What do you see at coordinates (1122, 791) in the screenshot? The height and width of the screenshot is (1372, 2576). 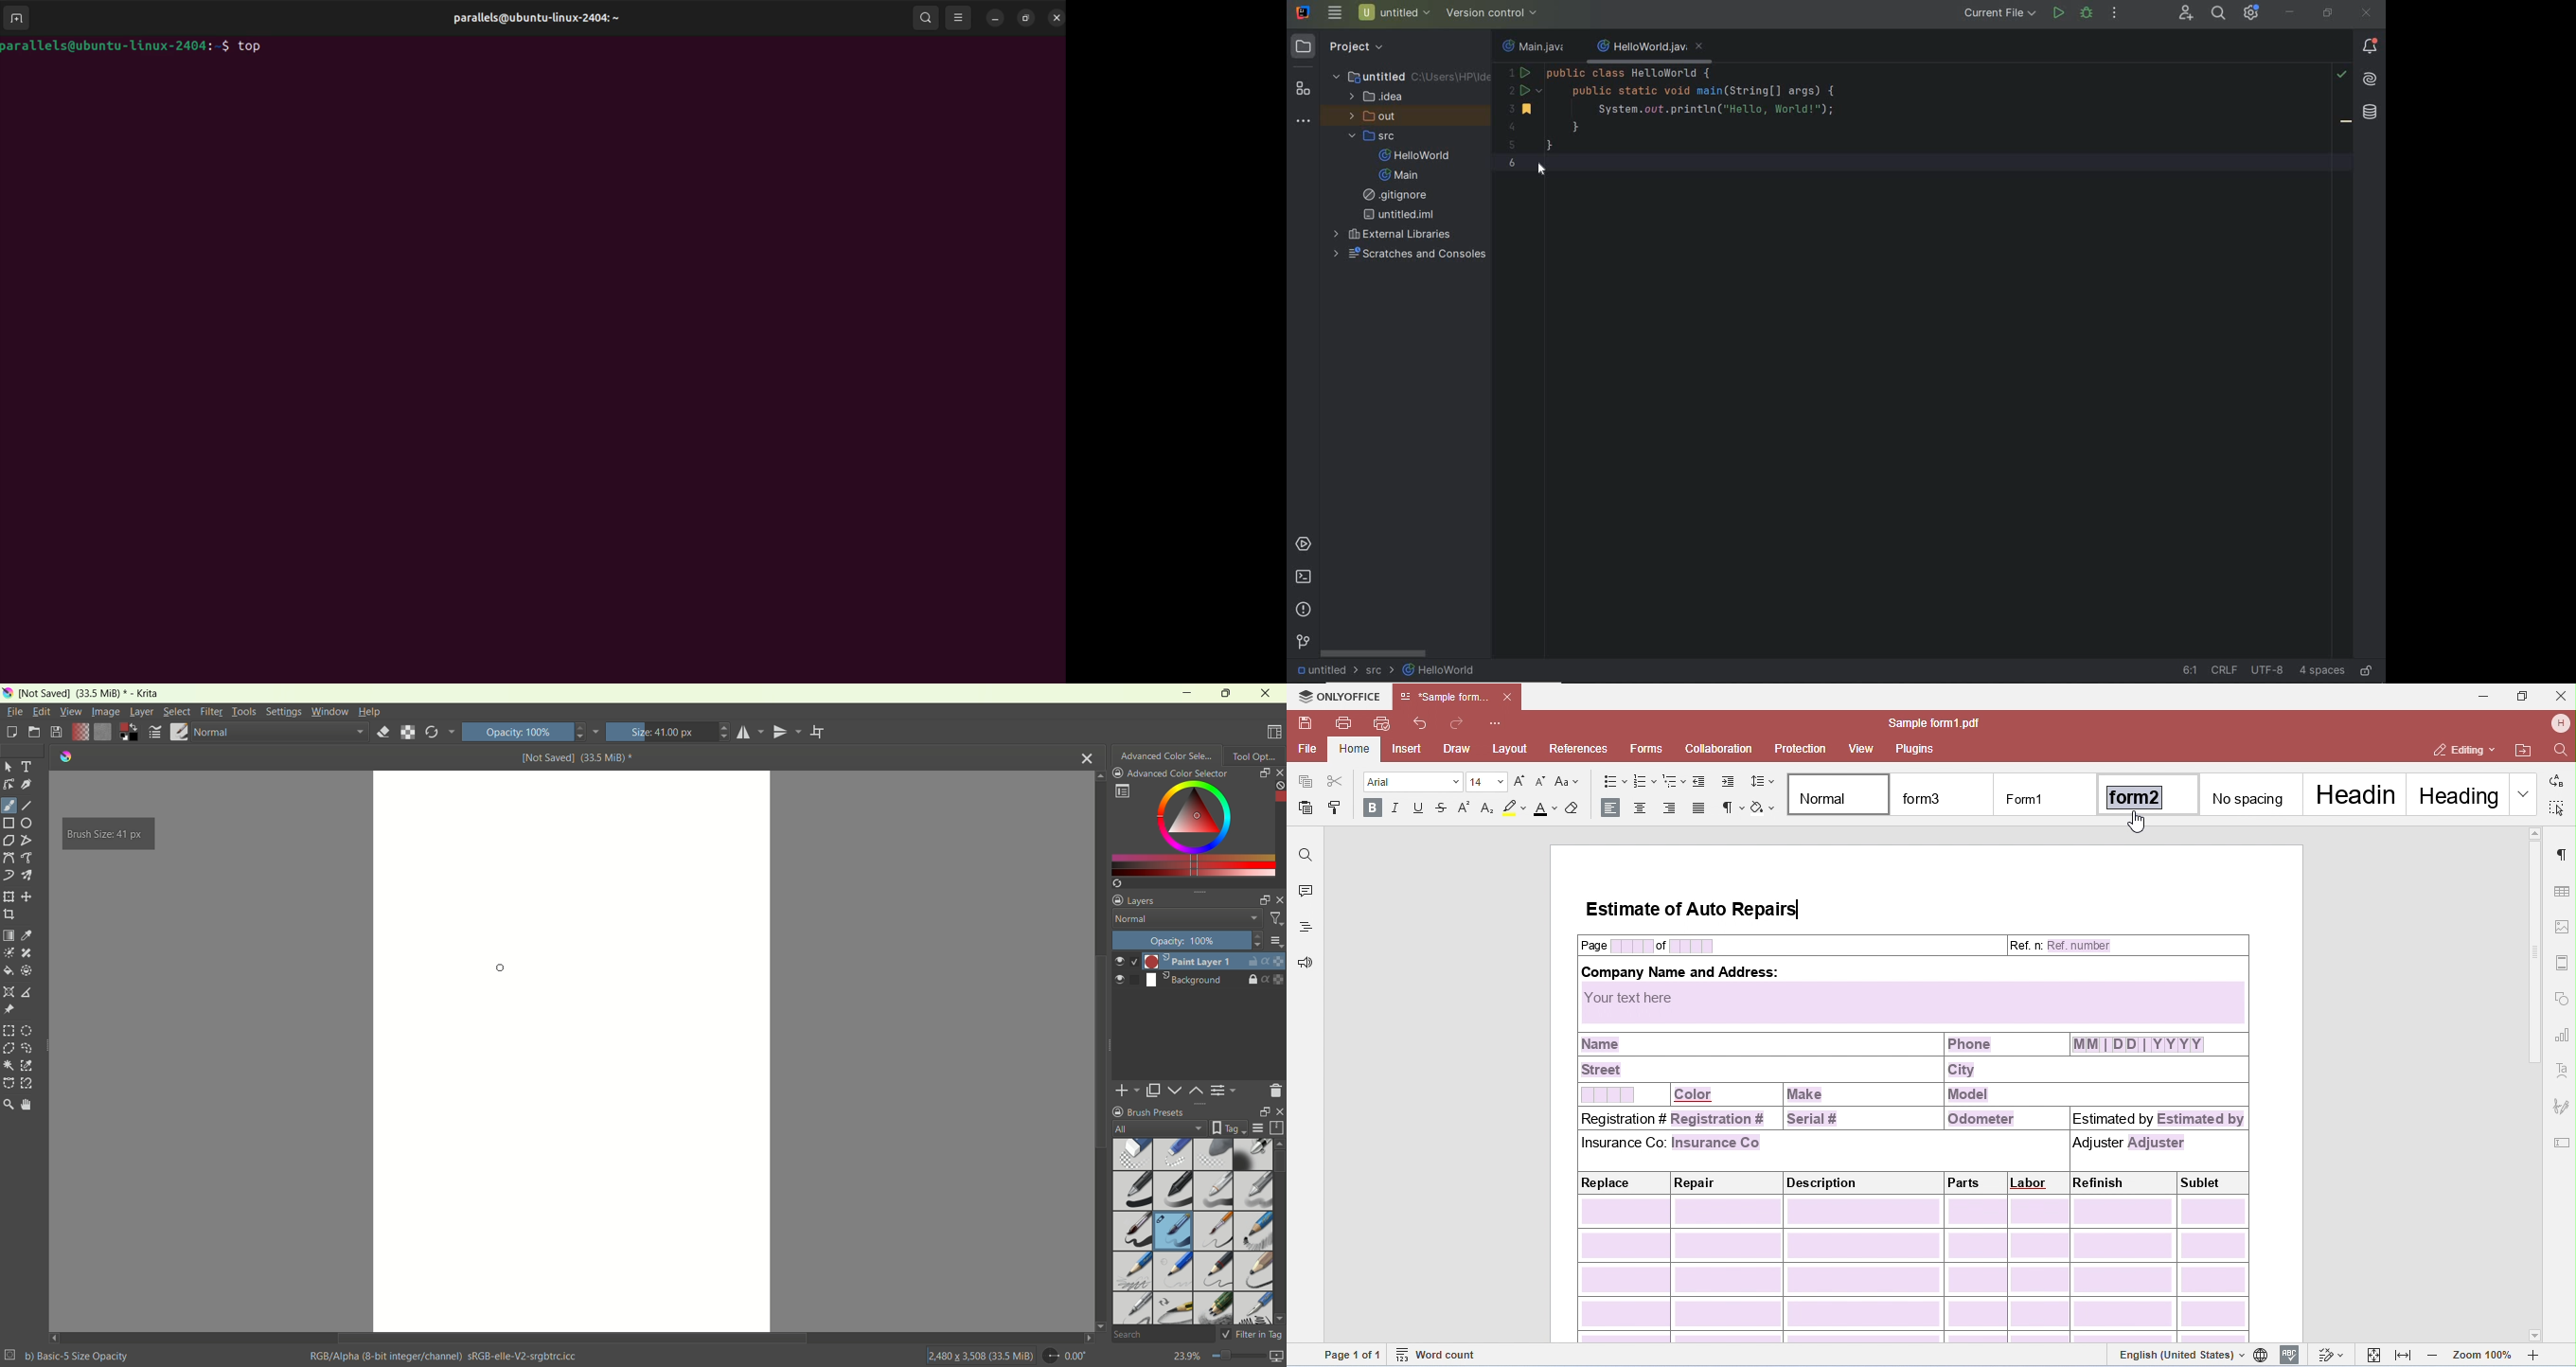 I see `options` at bounding box center [1122, 791].